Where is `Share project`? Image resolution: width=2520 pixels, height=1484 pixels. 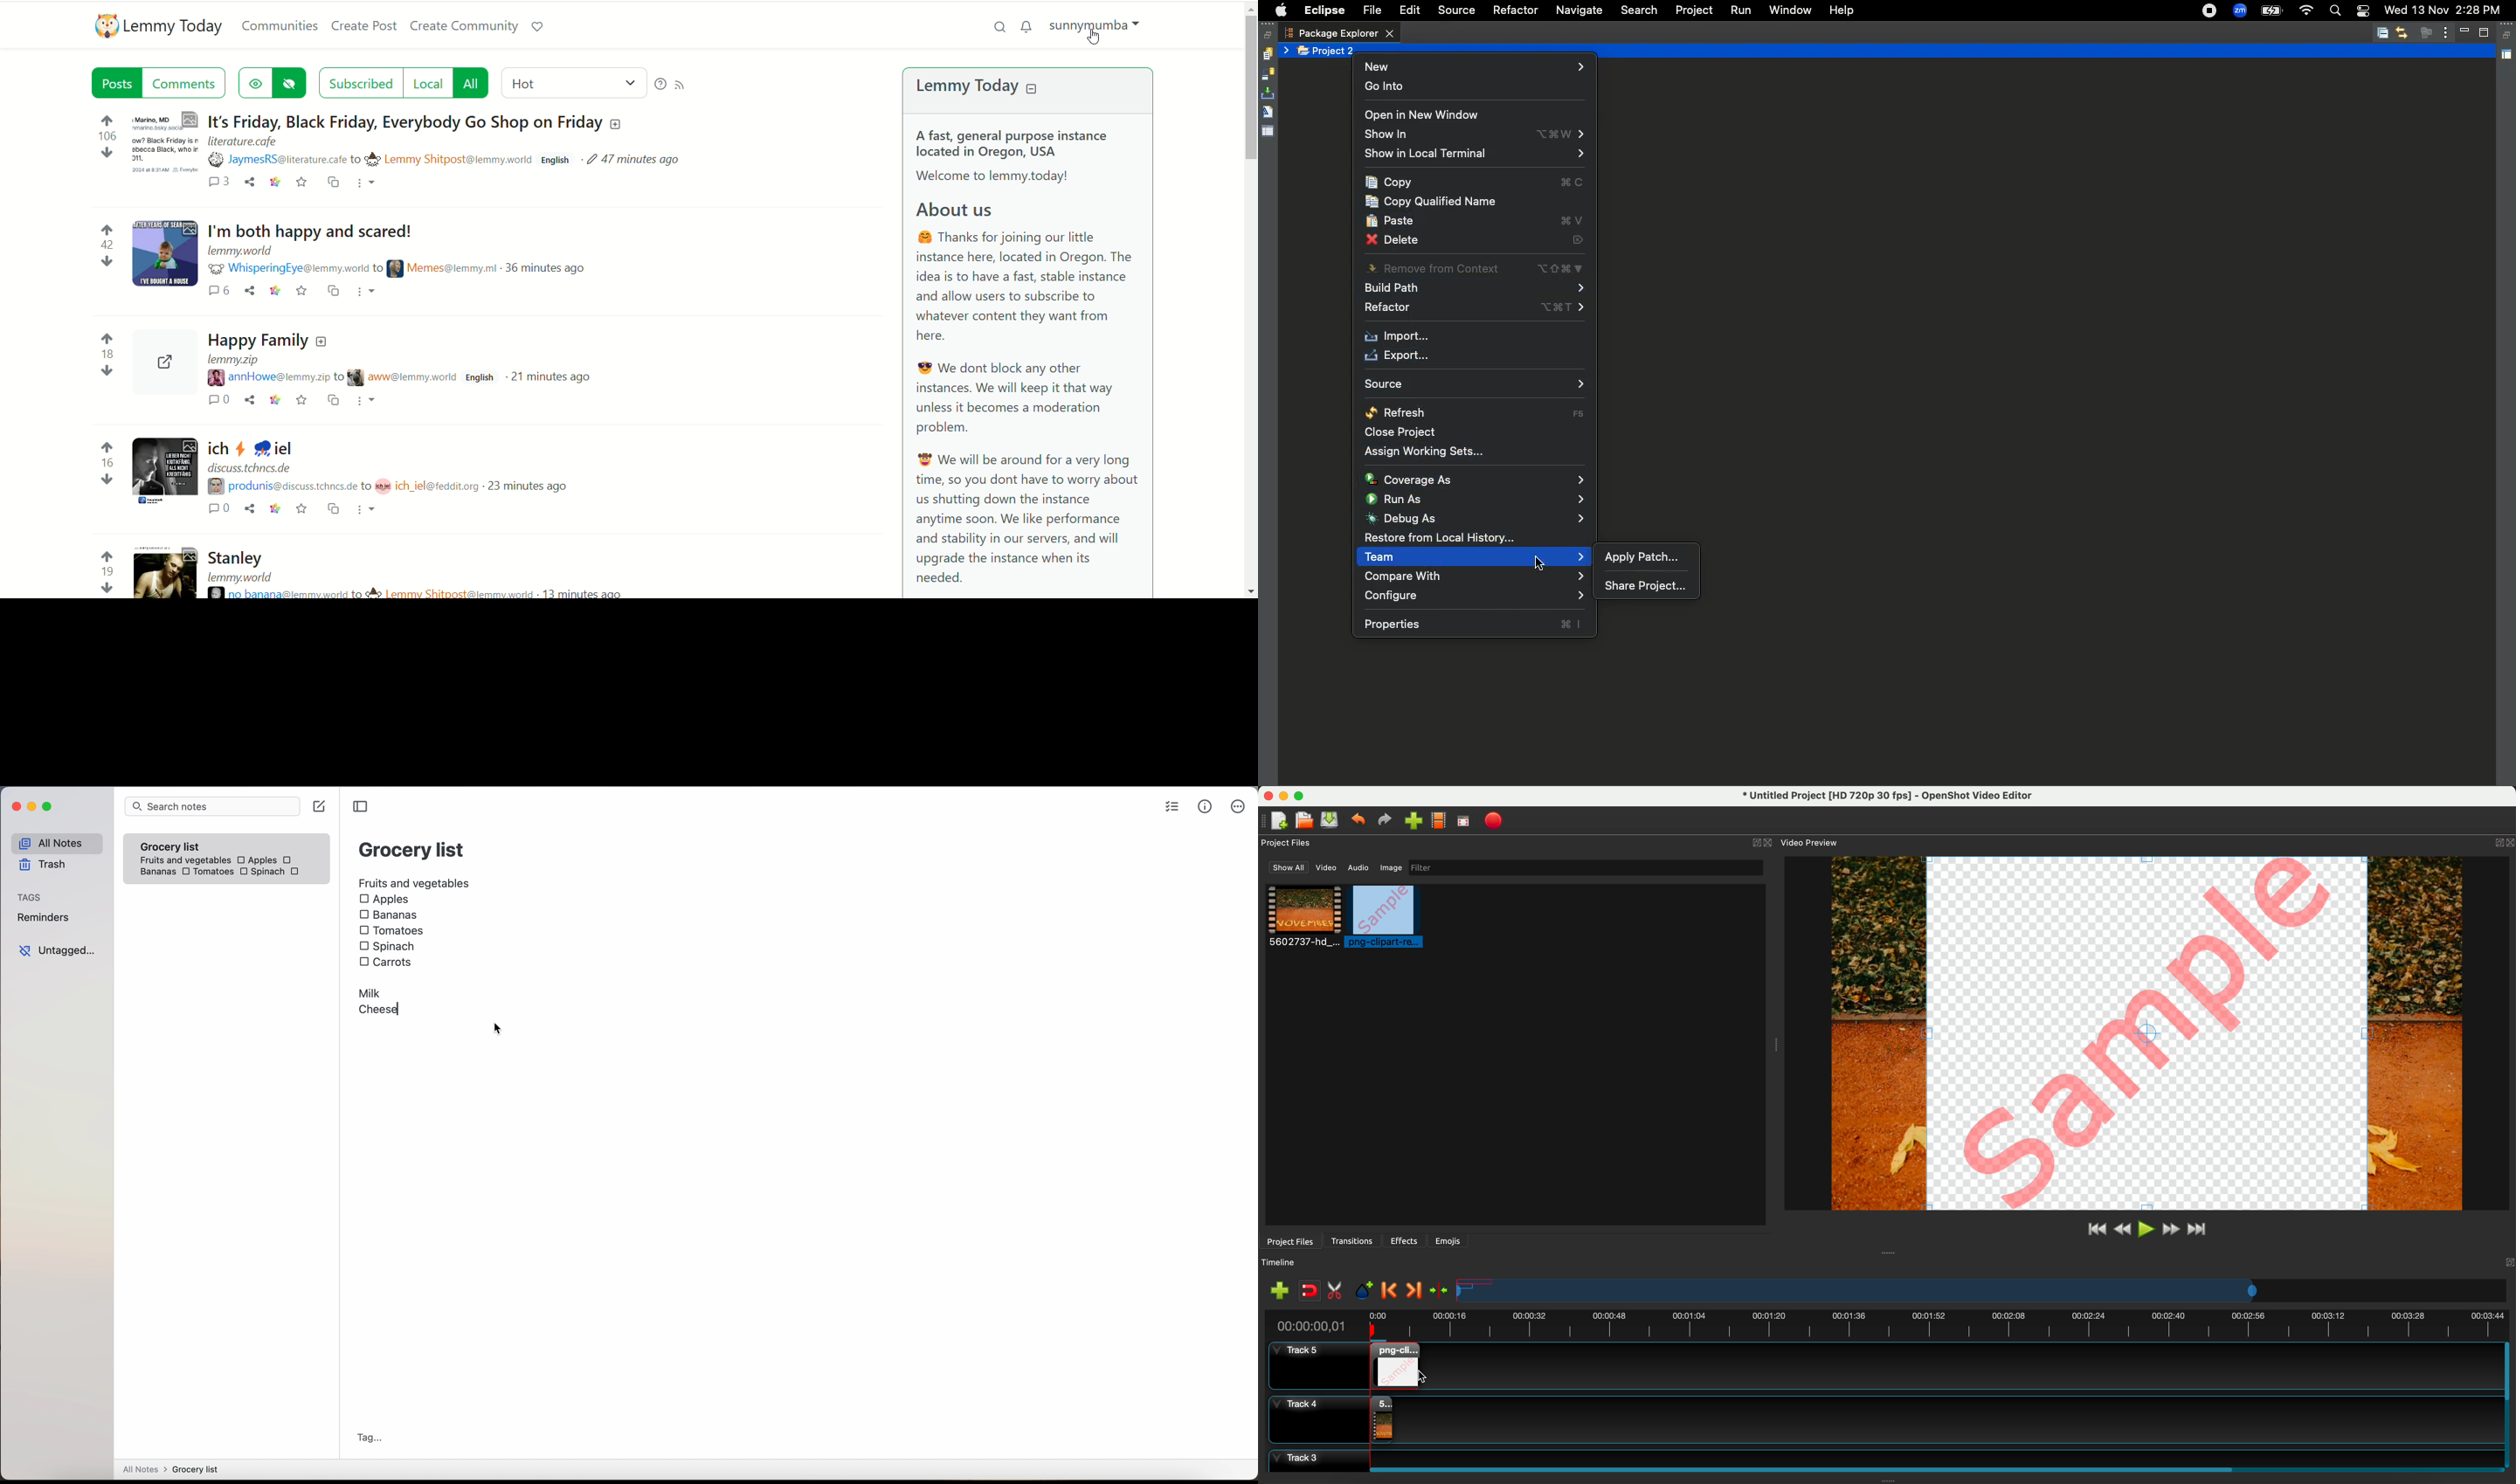 Share project is located at coordinates (1644, 586).